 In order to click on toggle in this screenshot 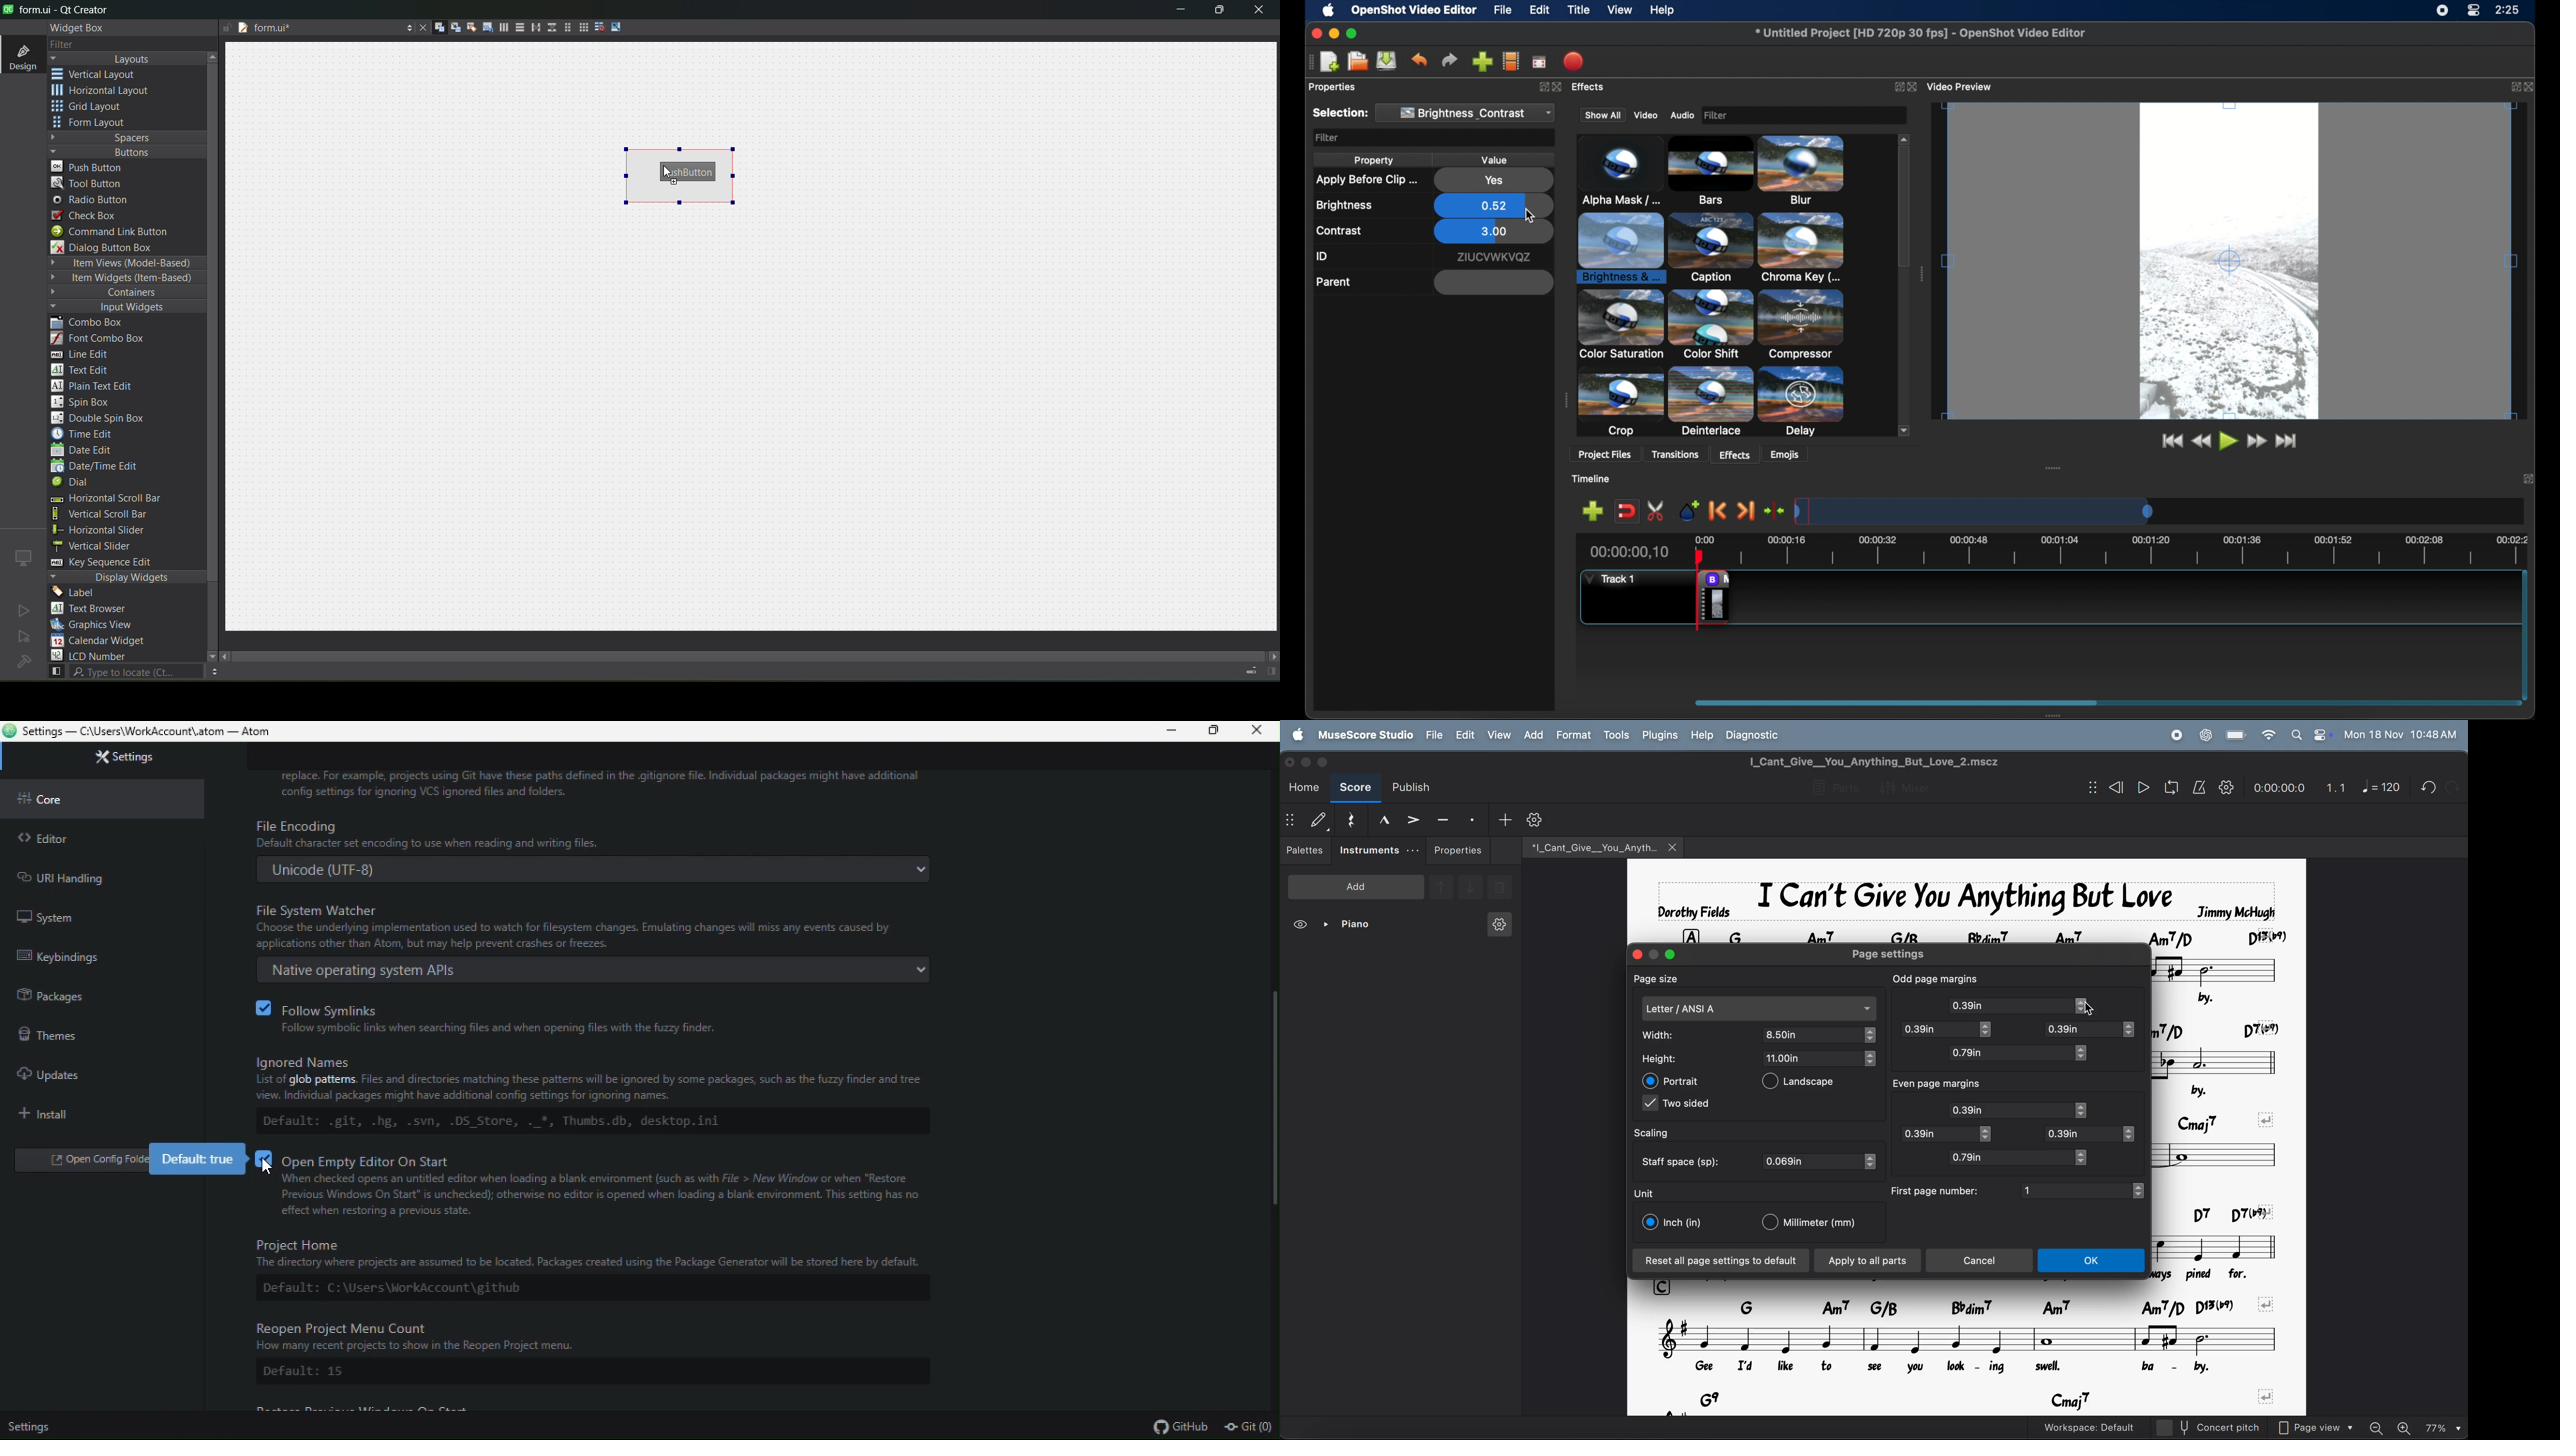, I will do `click(1872, 1162)`.